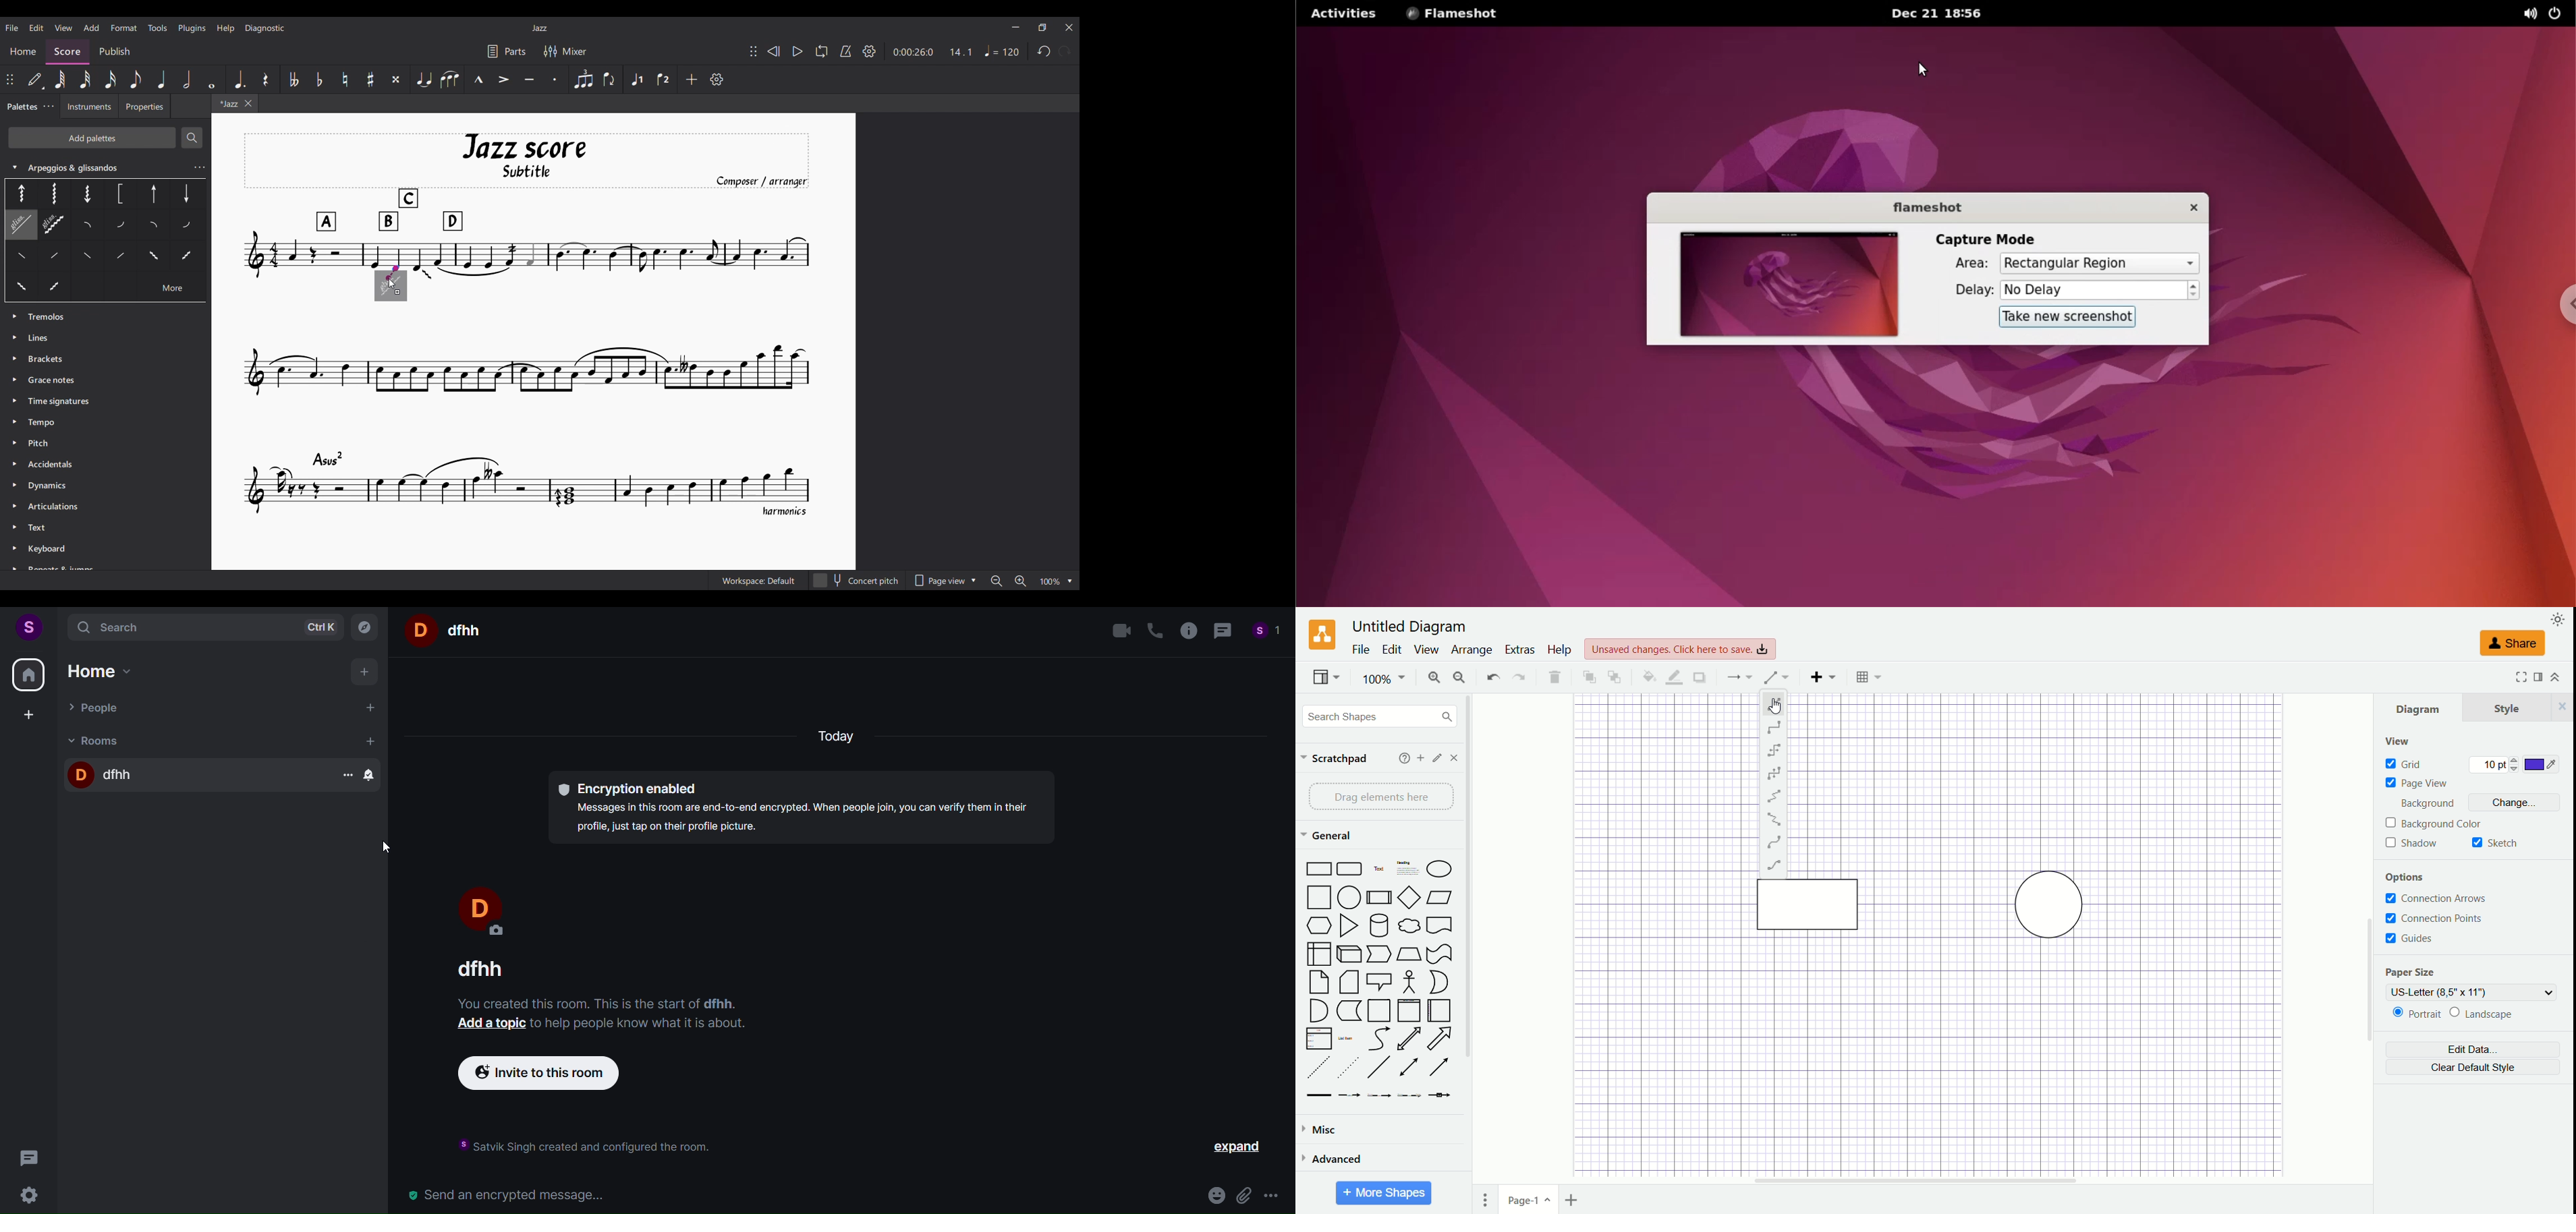 The width and height of the screenshot is (2576, 1232). Describe the element at coordinates (1647, 676) in the screenshot. I see `fill color` at that location.